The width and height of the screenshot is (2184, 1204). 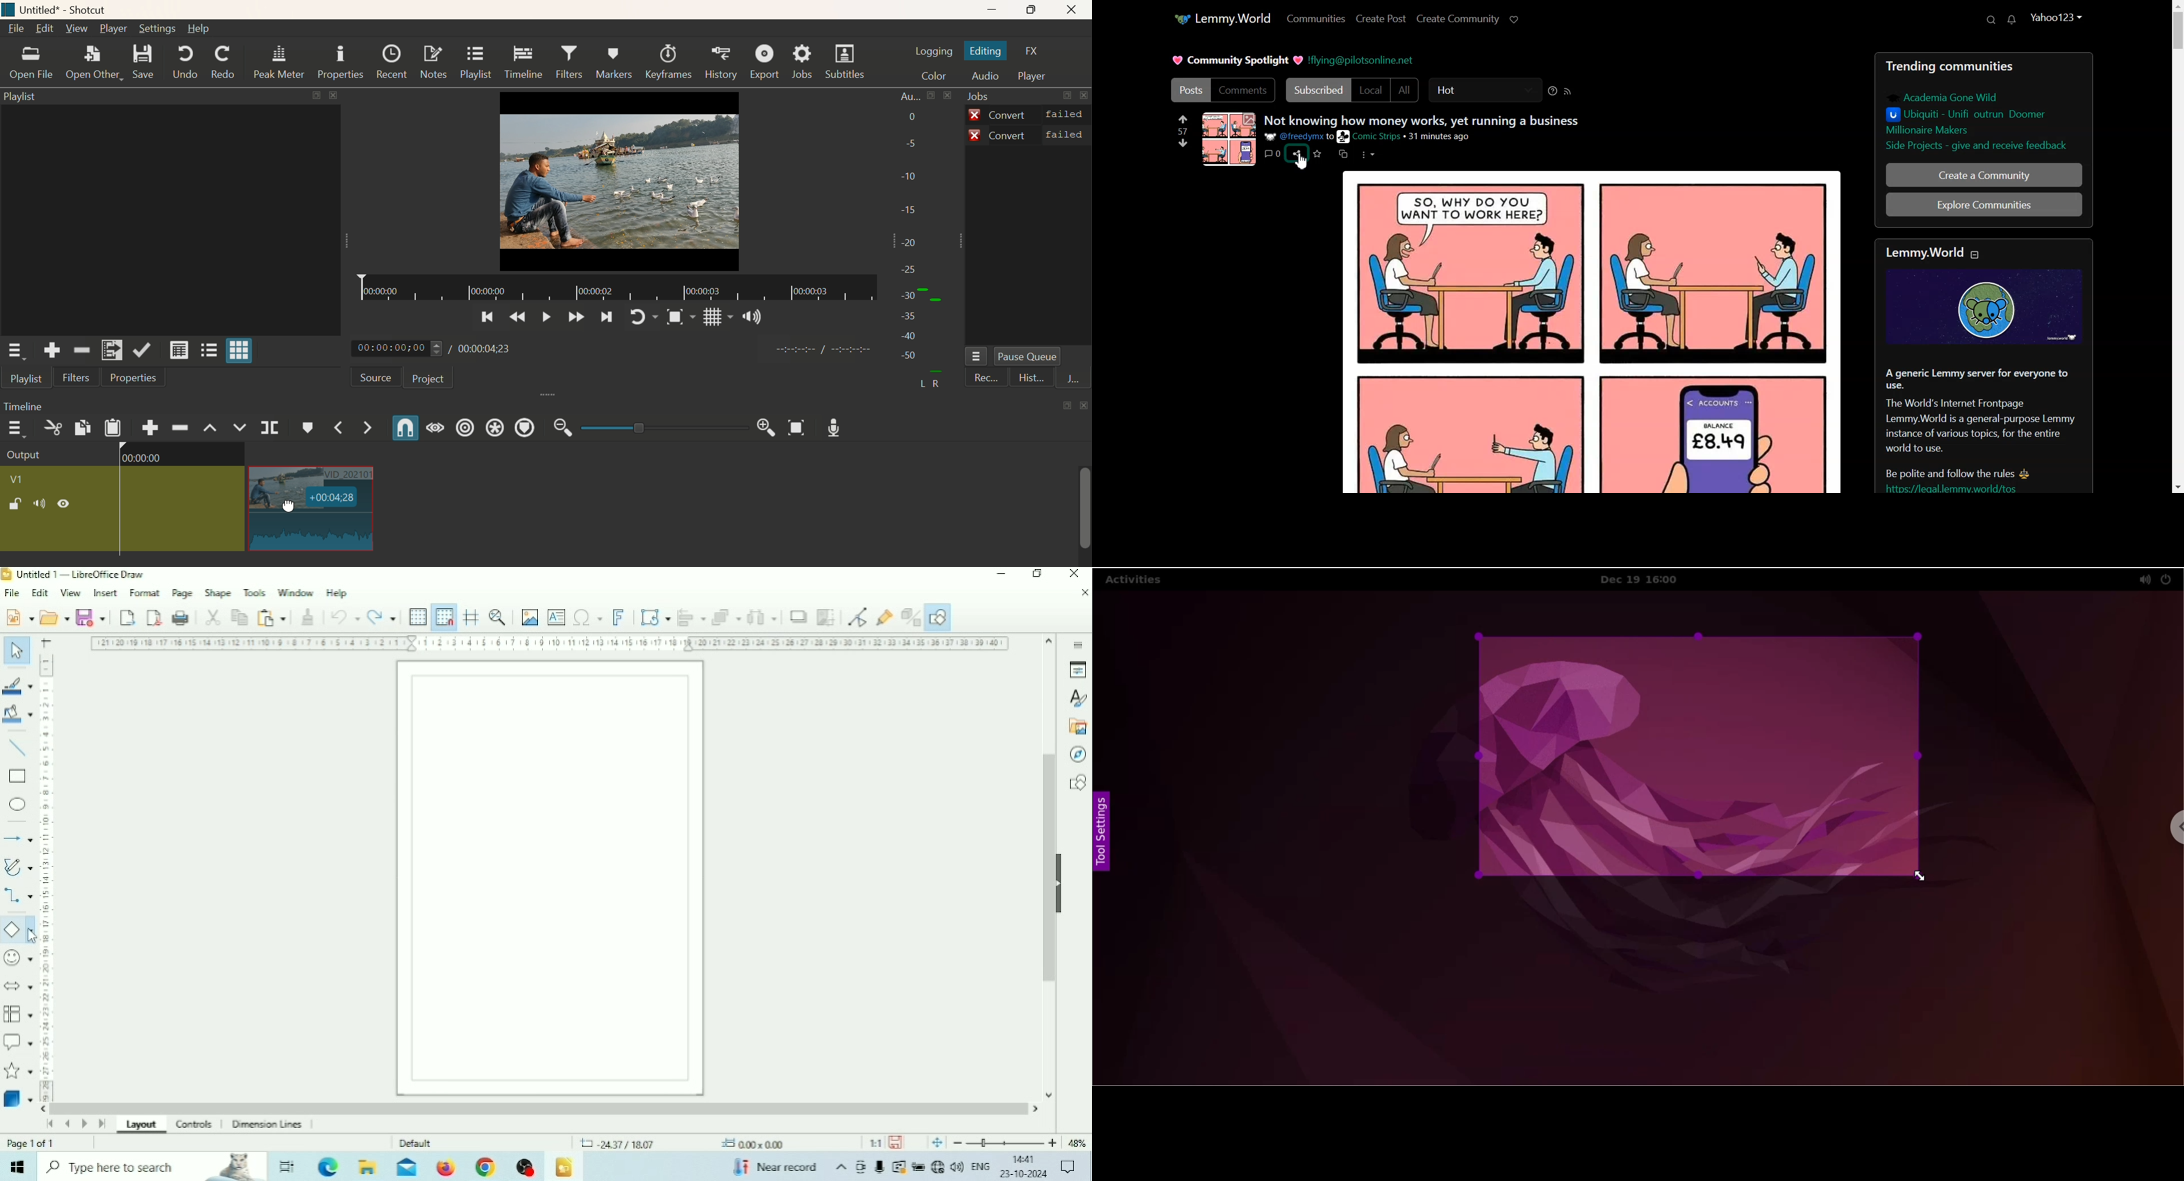 What do you see at coordinates (18, 1014) in the screenshot?
I see `Flowchart` at bounding box center [18, 1014].